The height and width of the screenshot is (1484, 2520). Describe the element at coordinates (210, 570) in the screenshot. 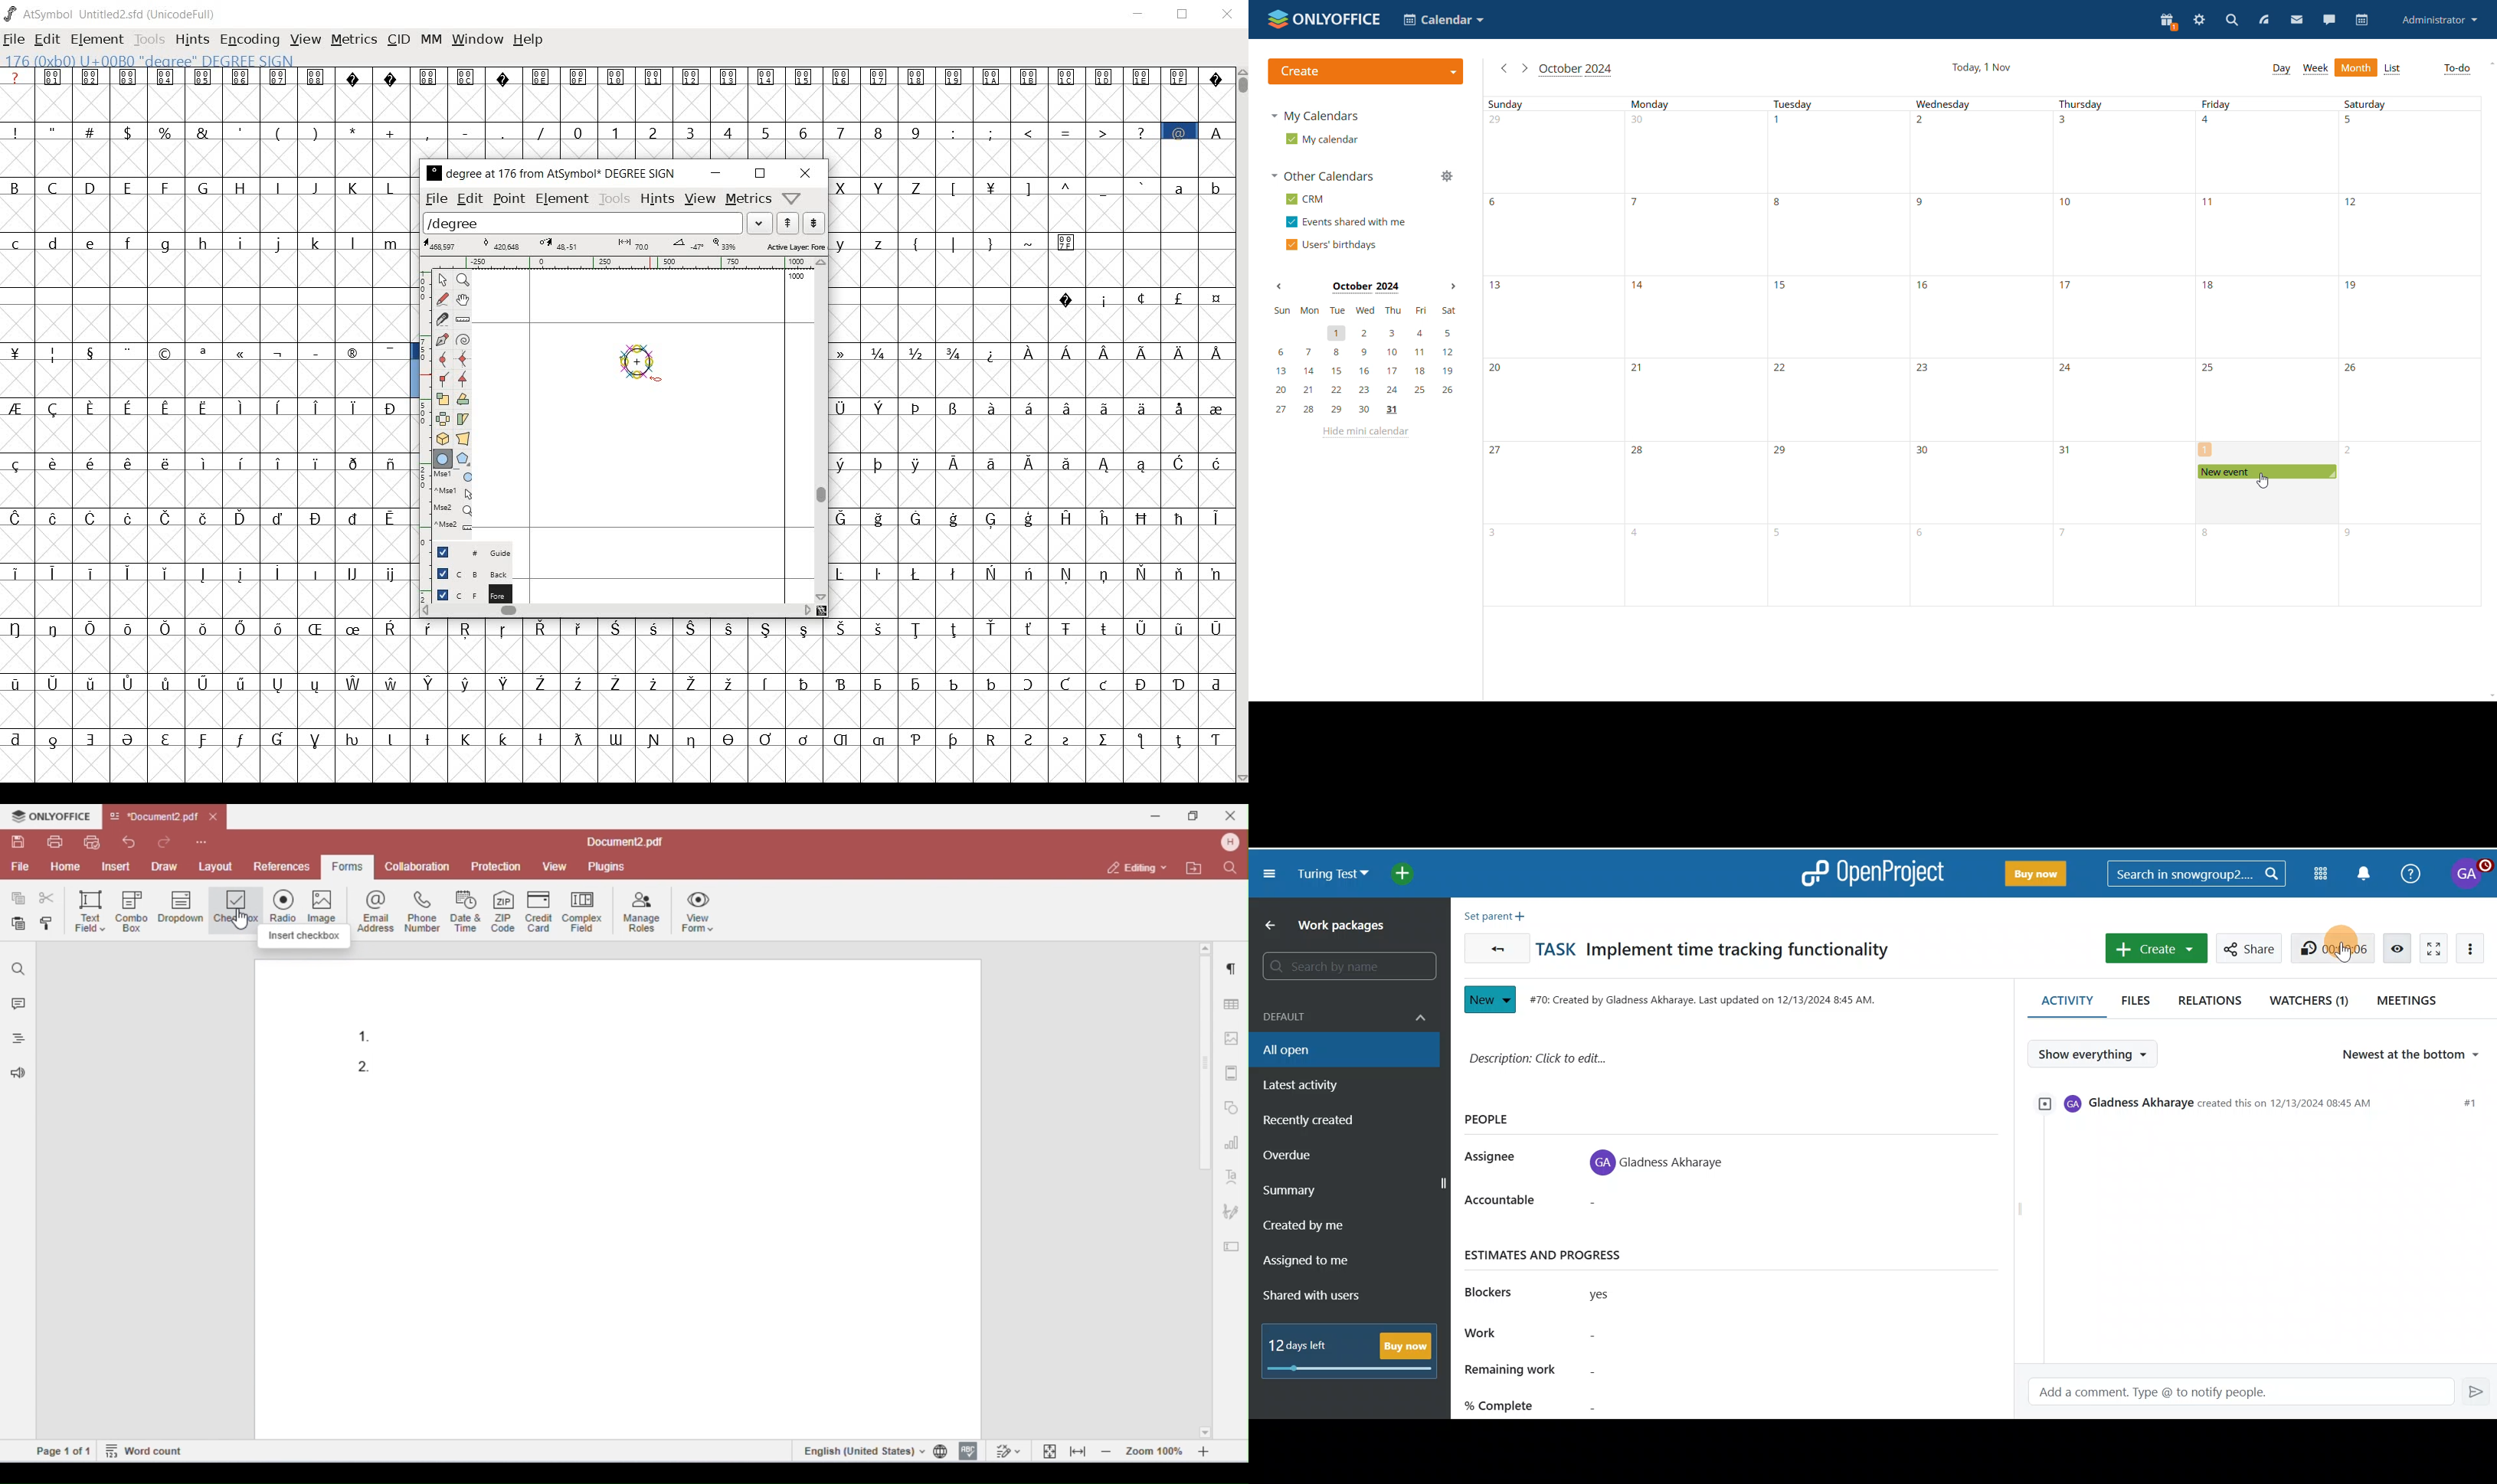

I see `special letters` at that location.